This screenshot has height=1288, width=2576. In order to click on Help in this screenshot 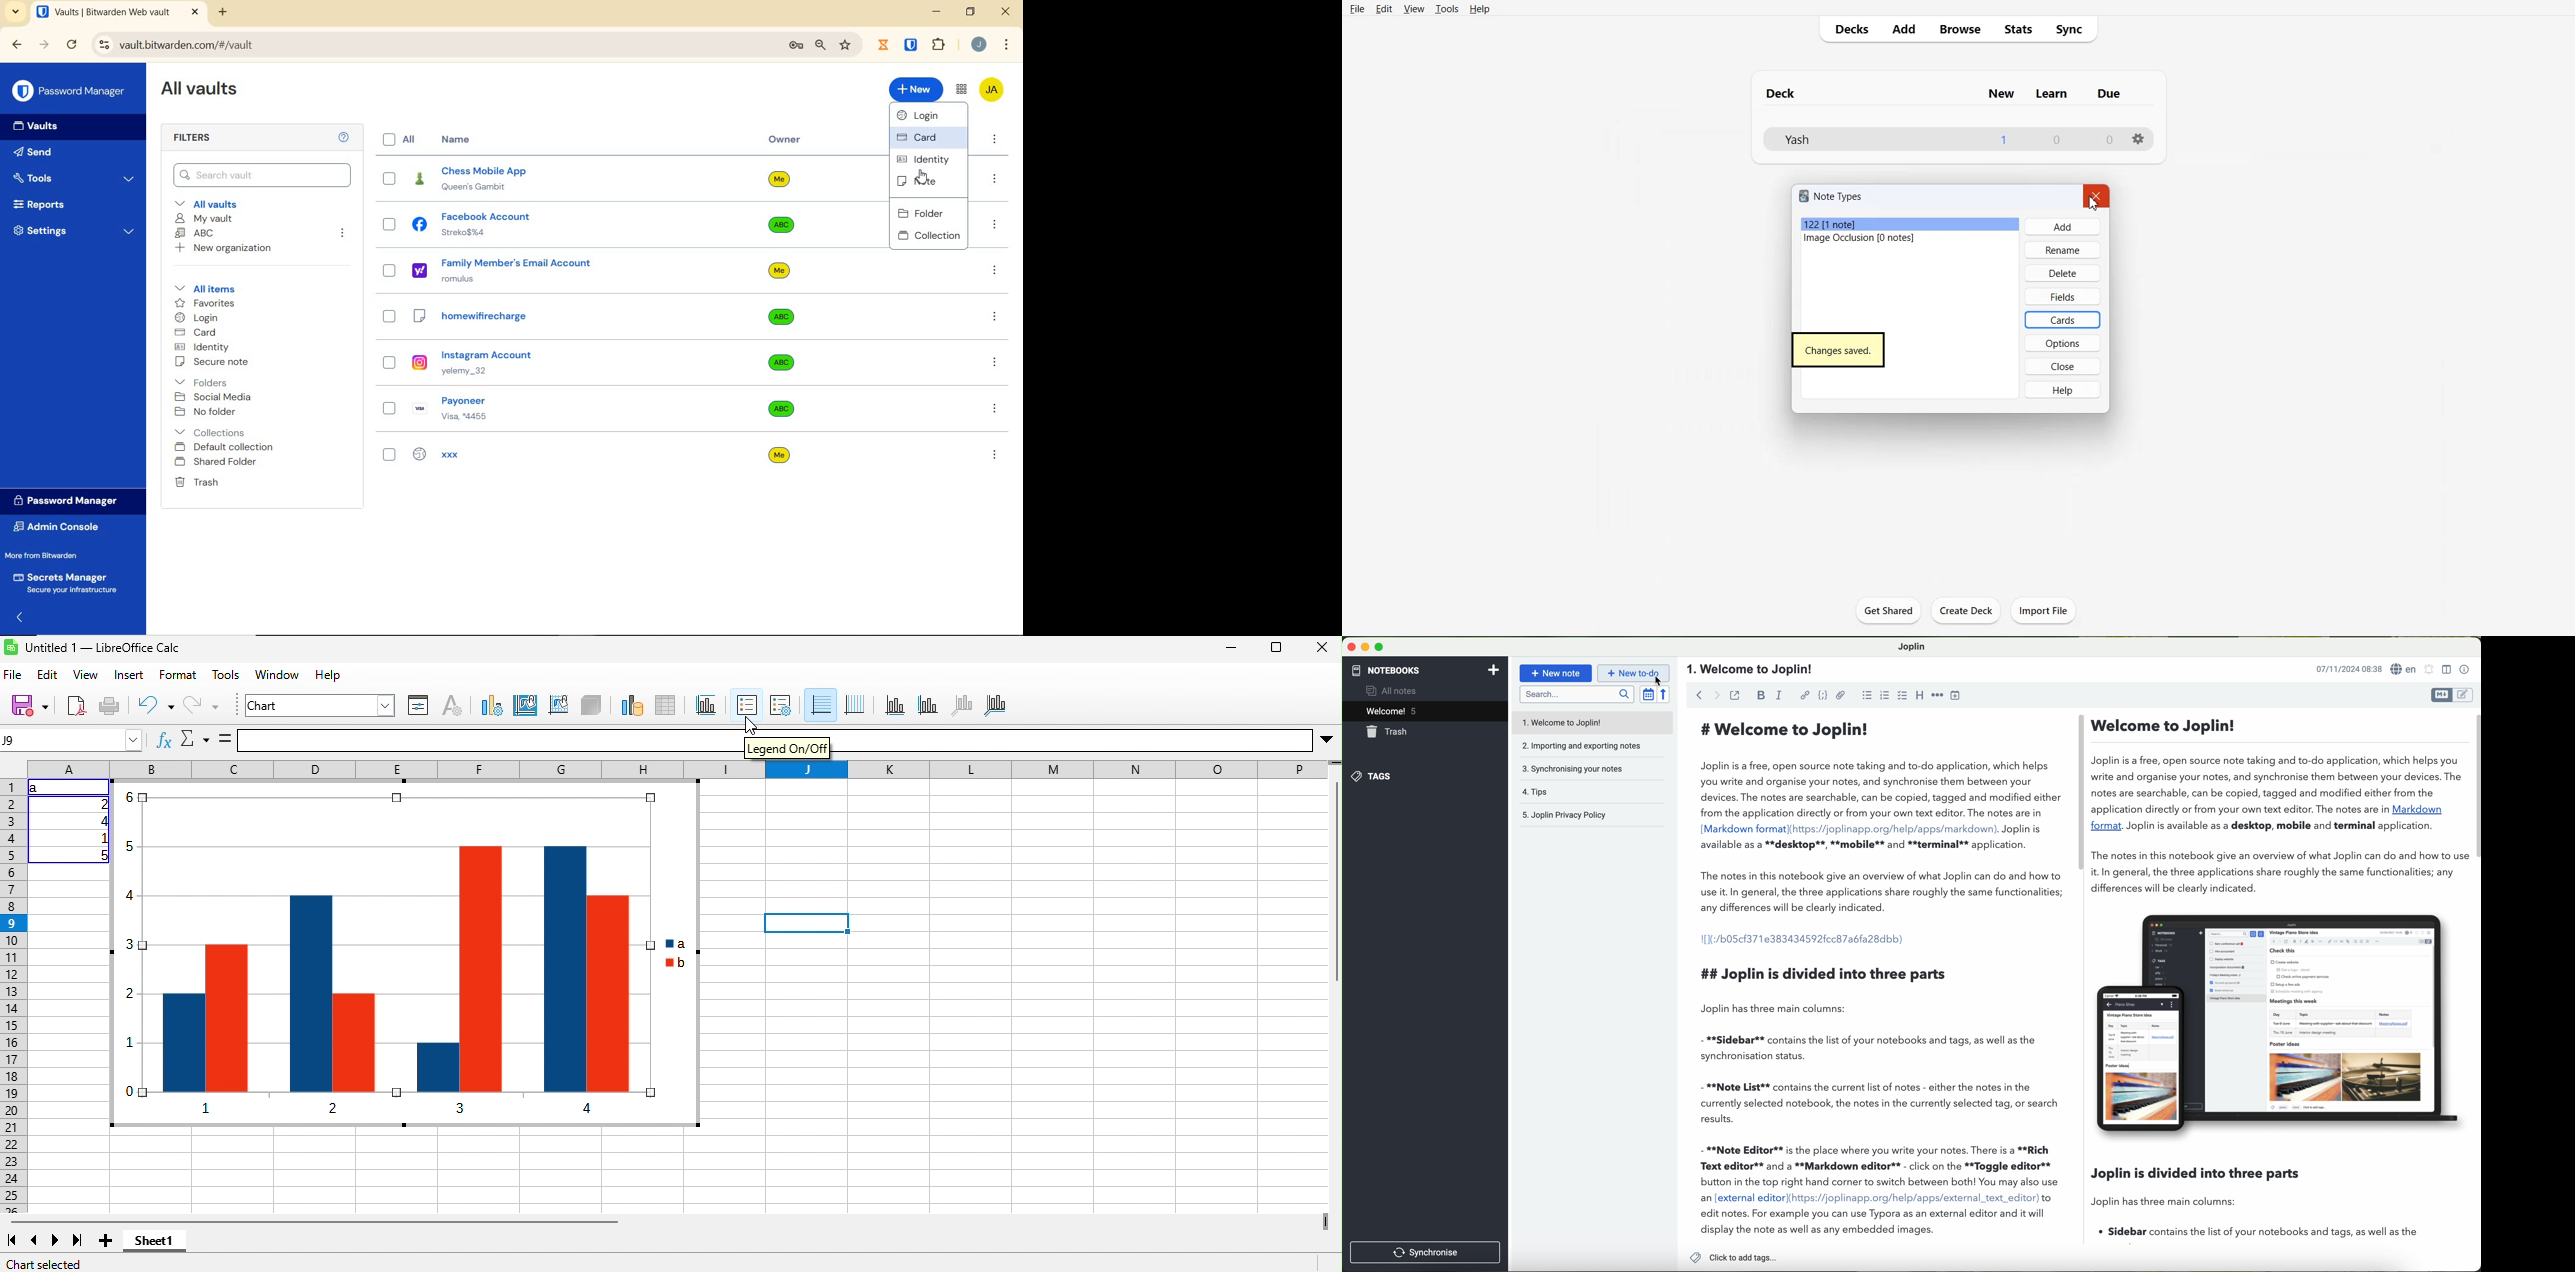, I will do `click(2063, 389)`.